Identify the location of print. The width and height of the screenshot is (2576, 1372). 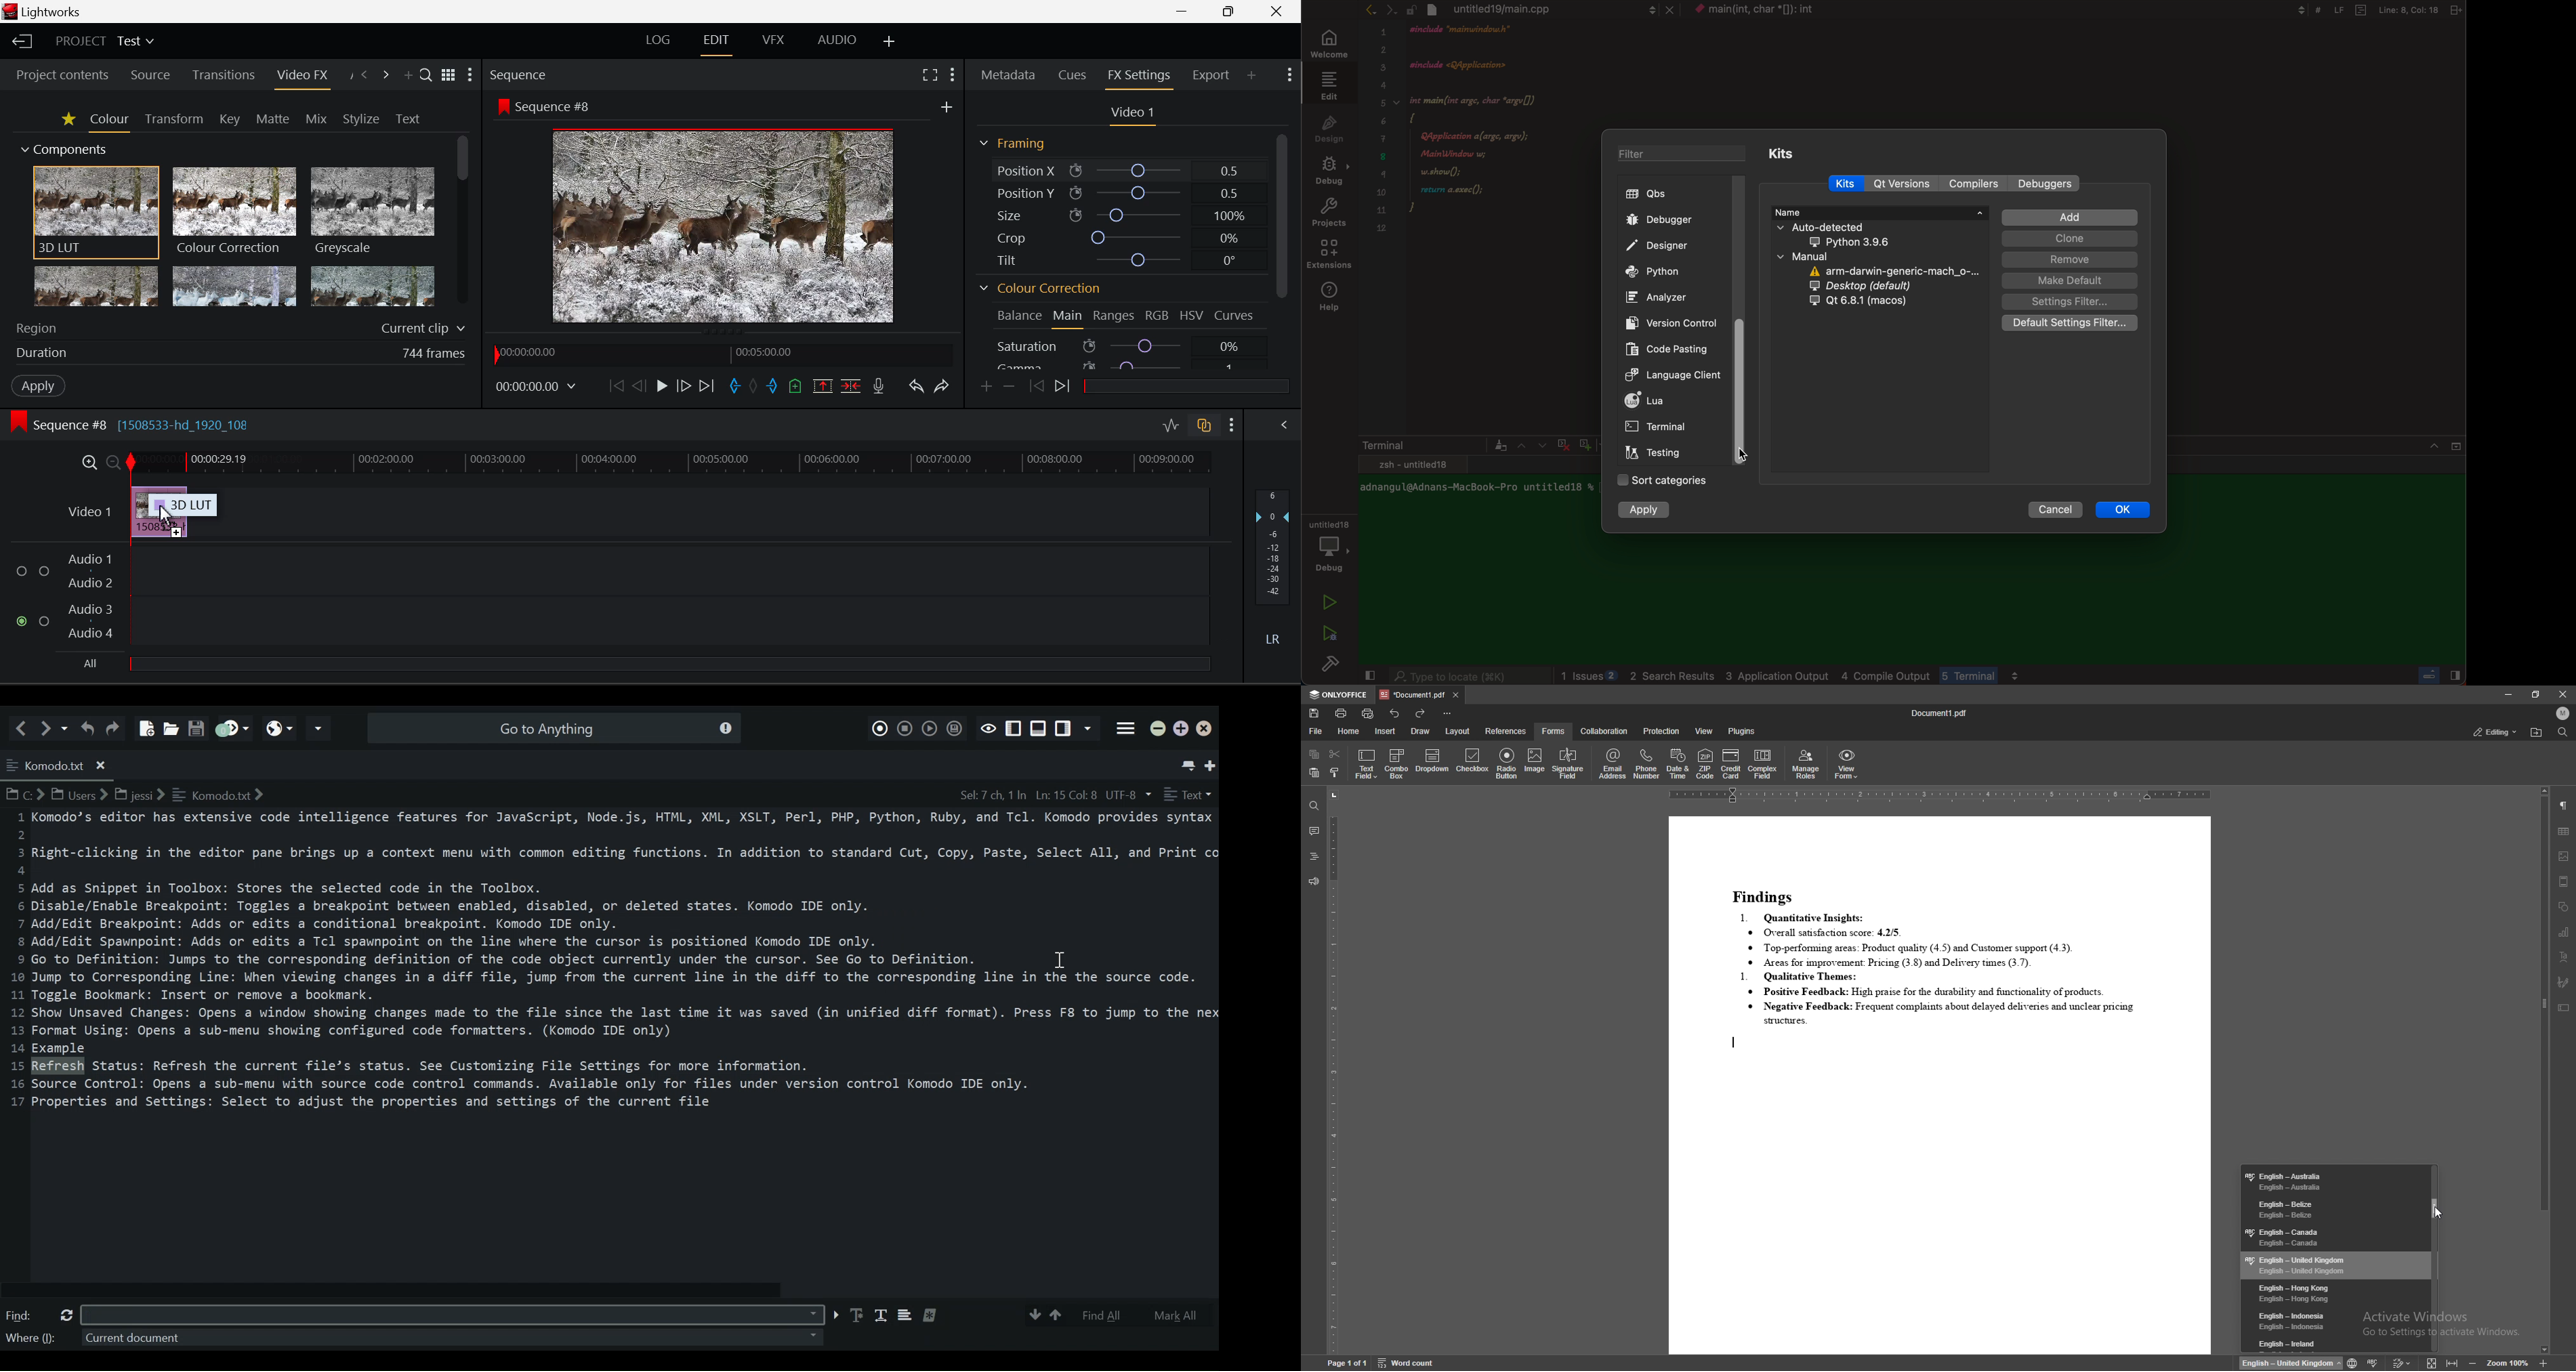
(1341, 713).